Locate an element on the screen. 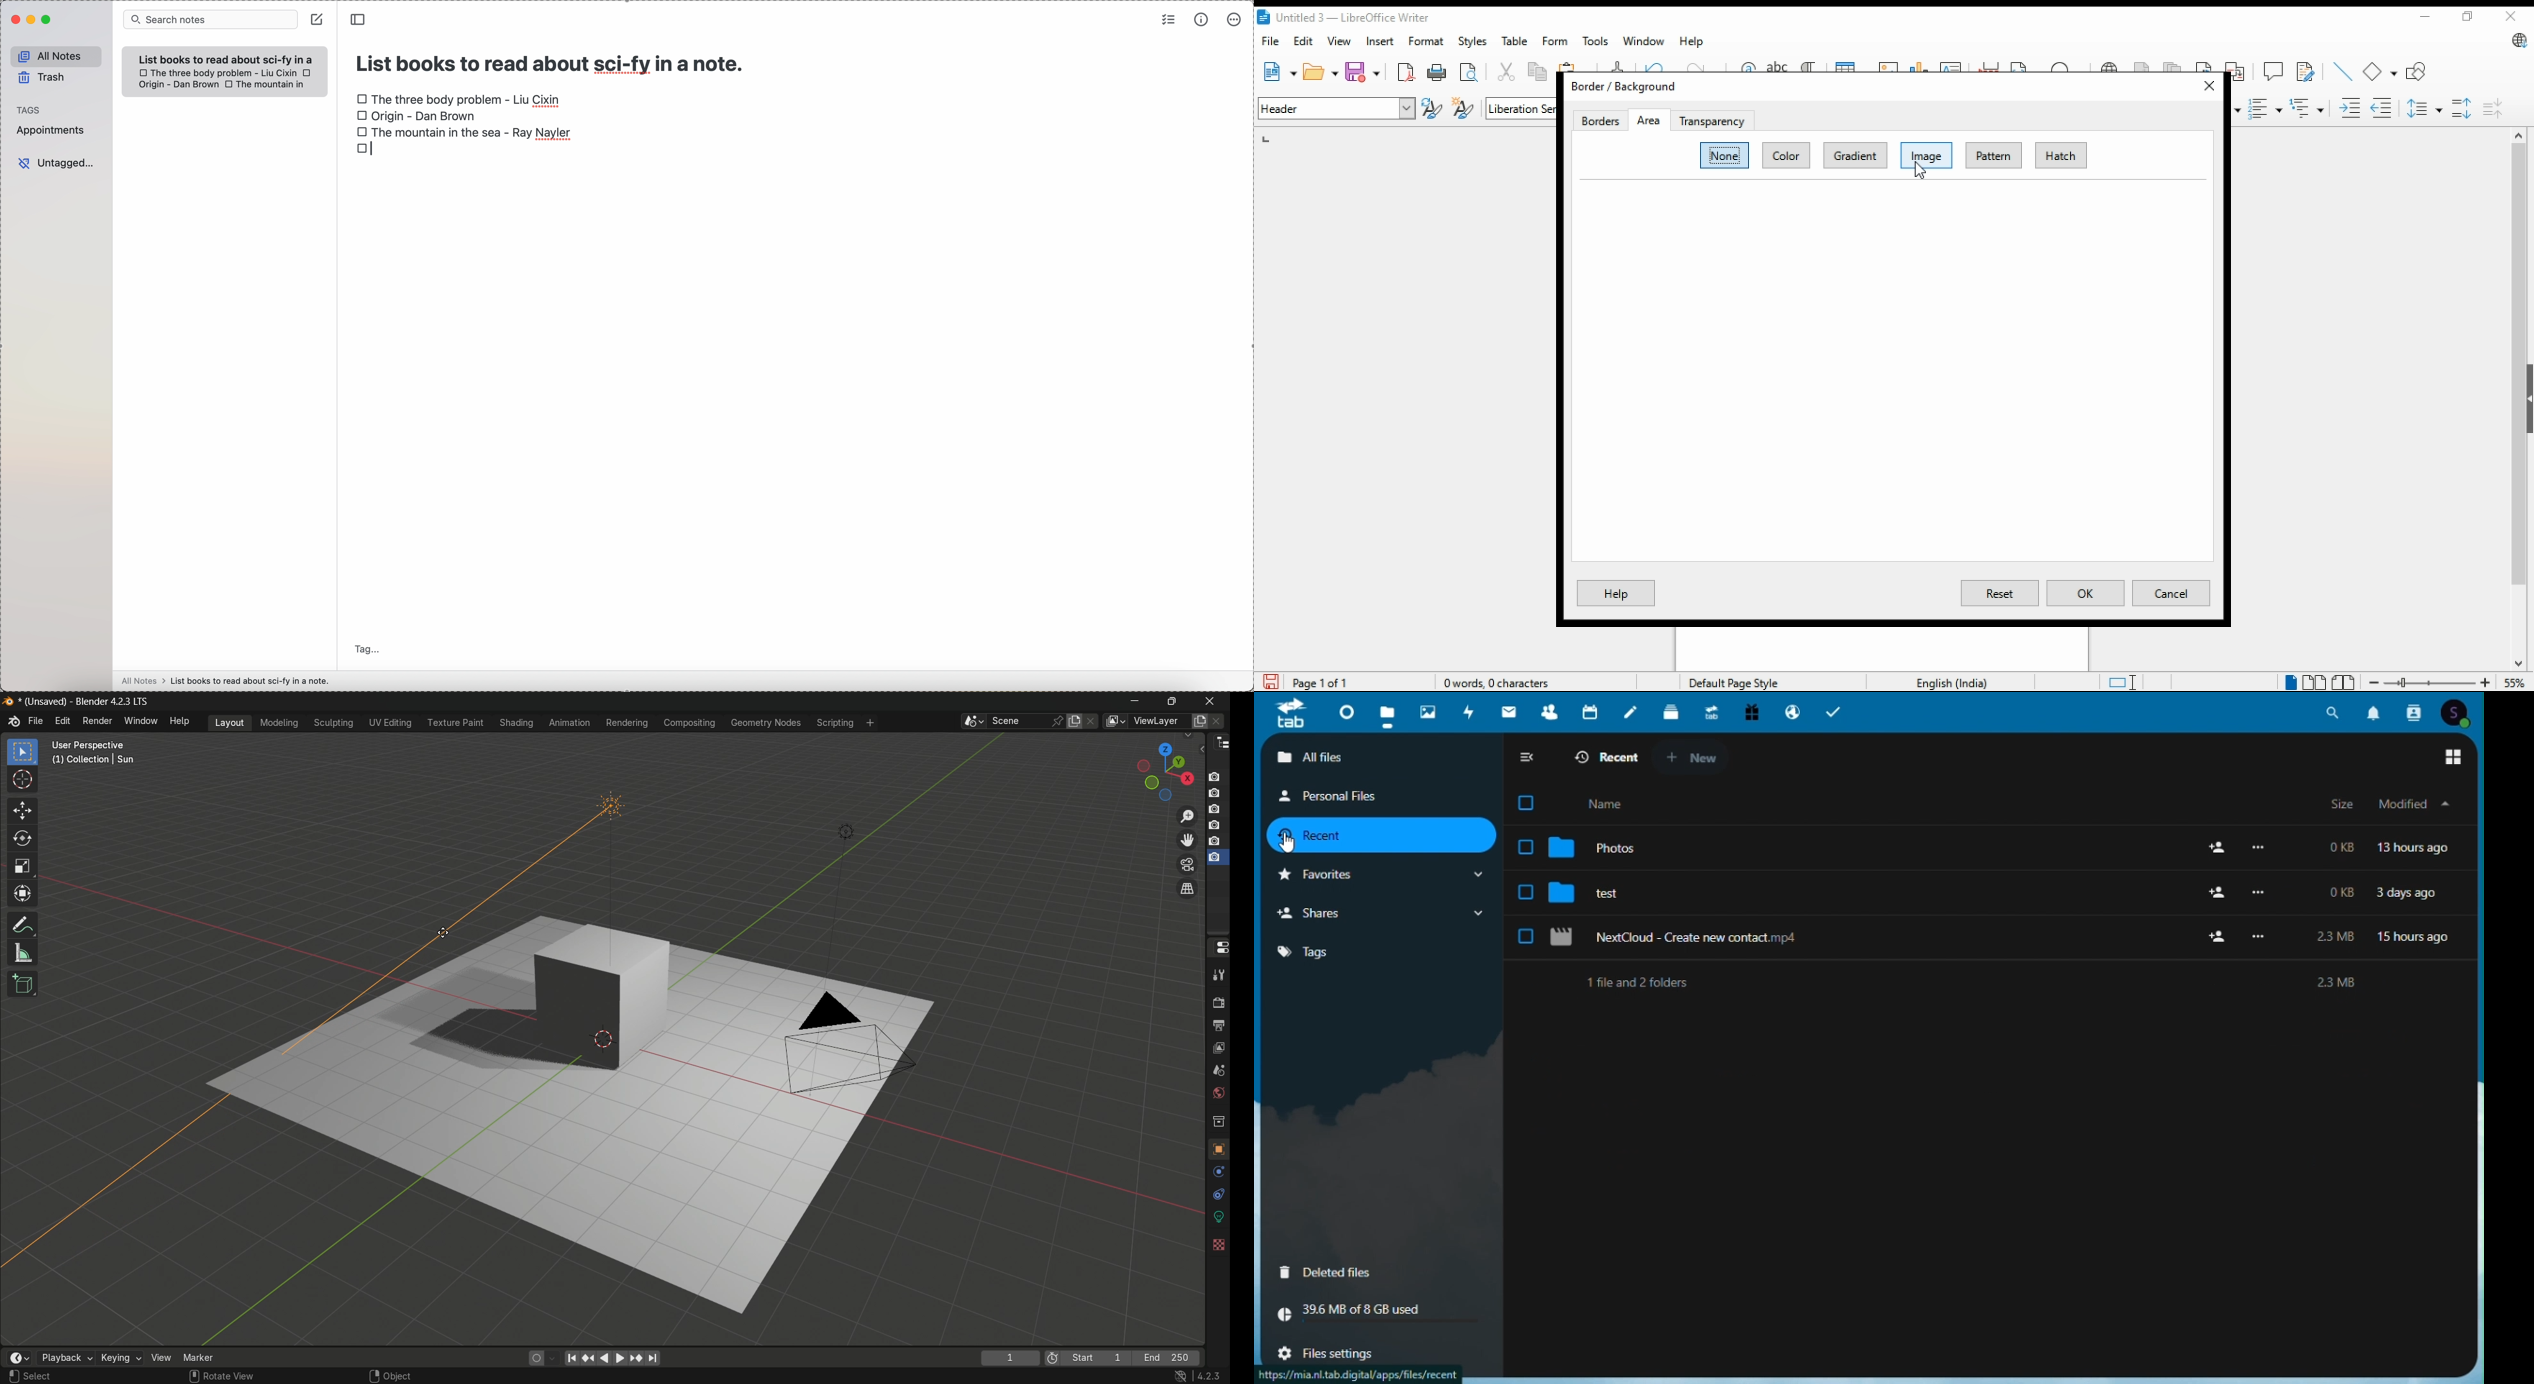 This screenshot has width=2548, height=1400. nextcloud-create new contact is located at coordinates (1673, 938).